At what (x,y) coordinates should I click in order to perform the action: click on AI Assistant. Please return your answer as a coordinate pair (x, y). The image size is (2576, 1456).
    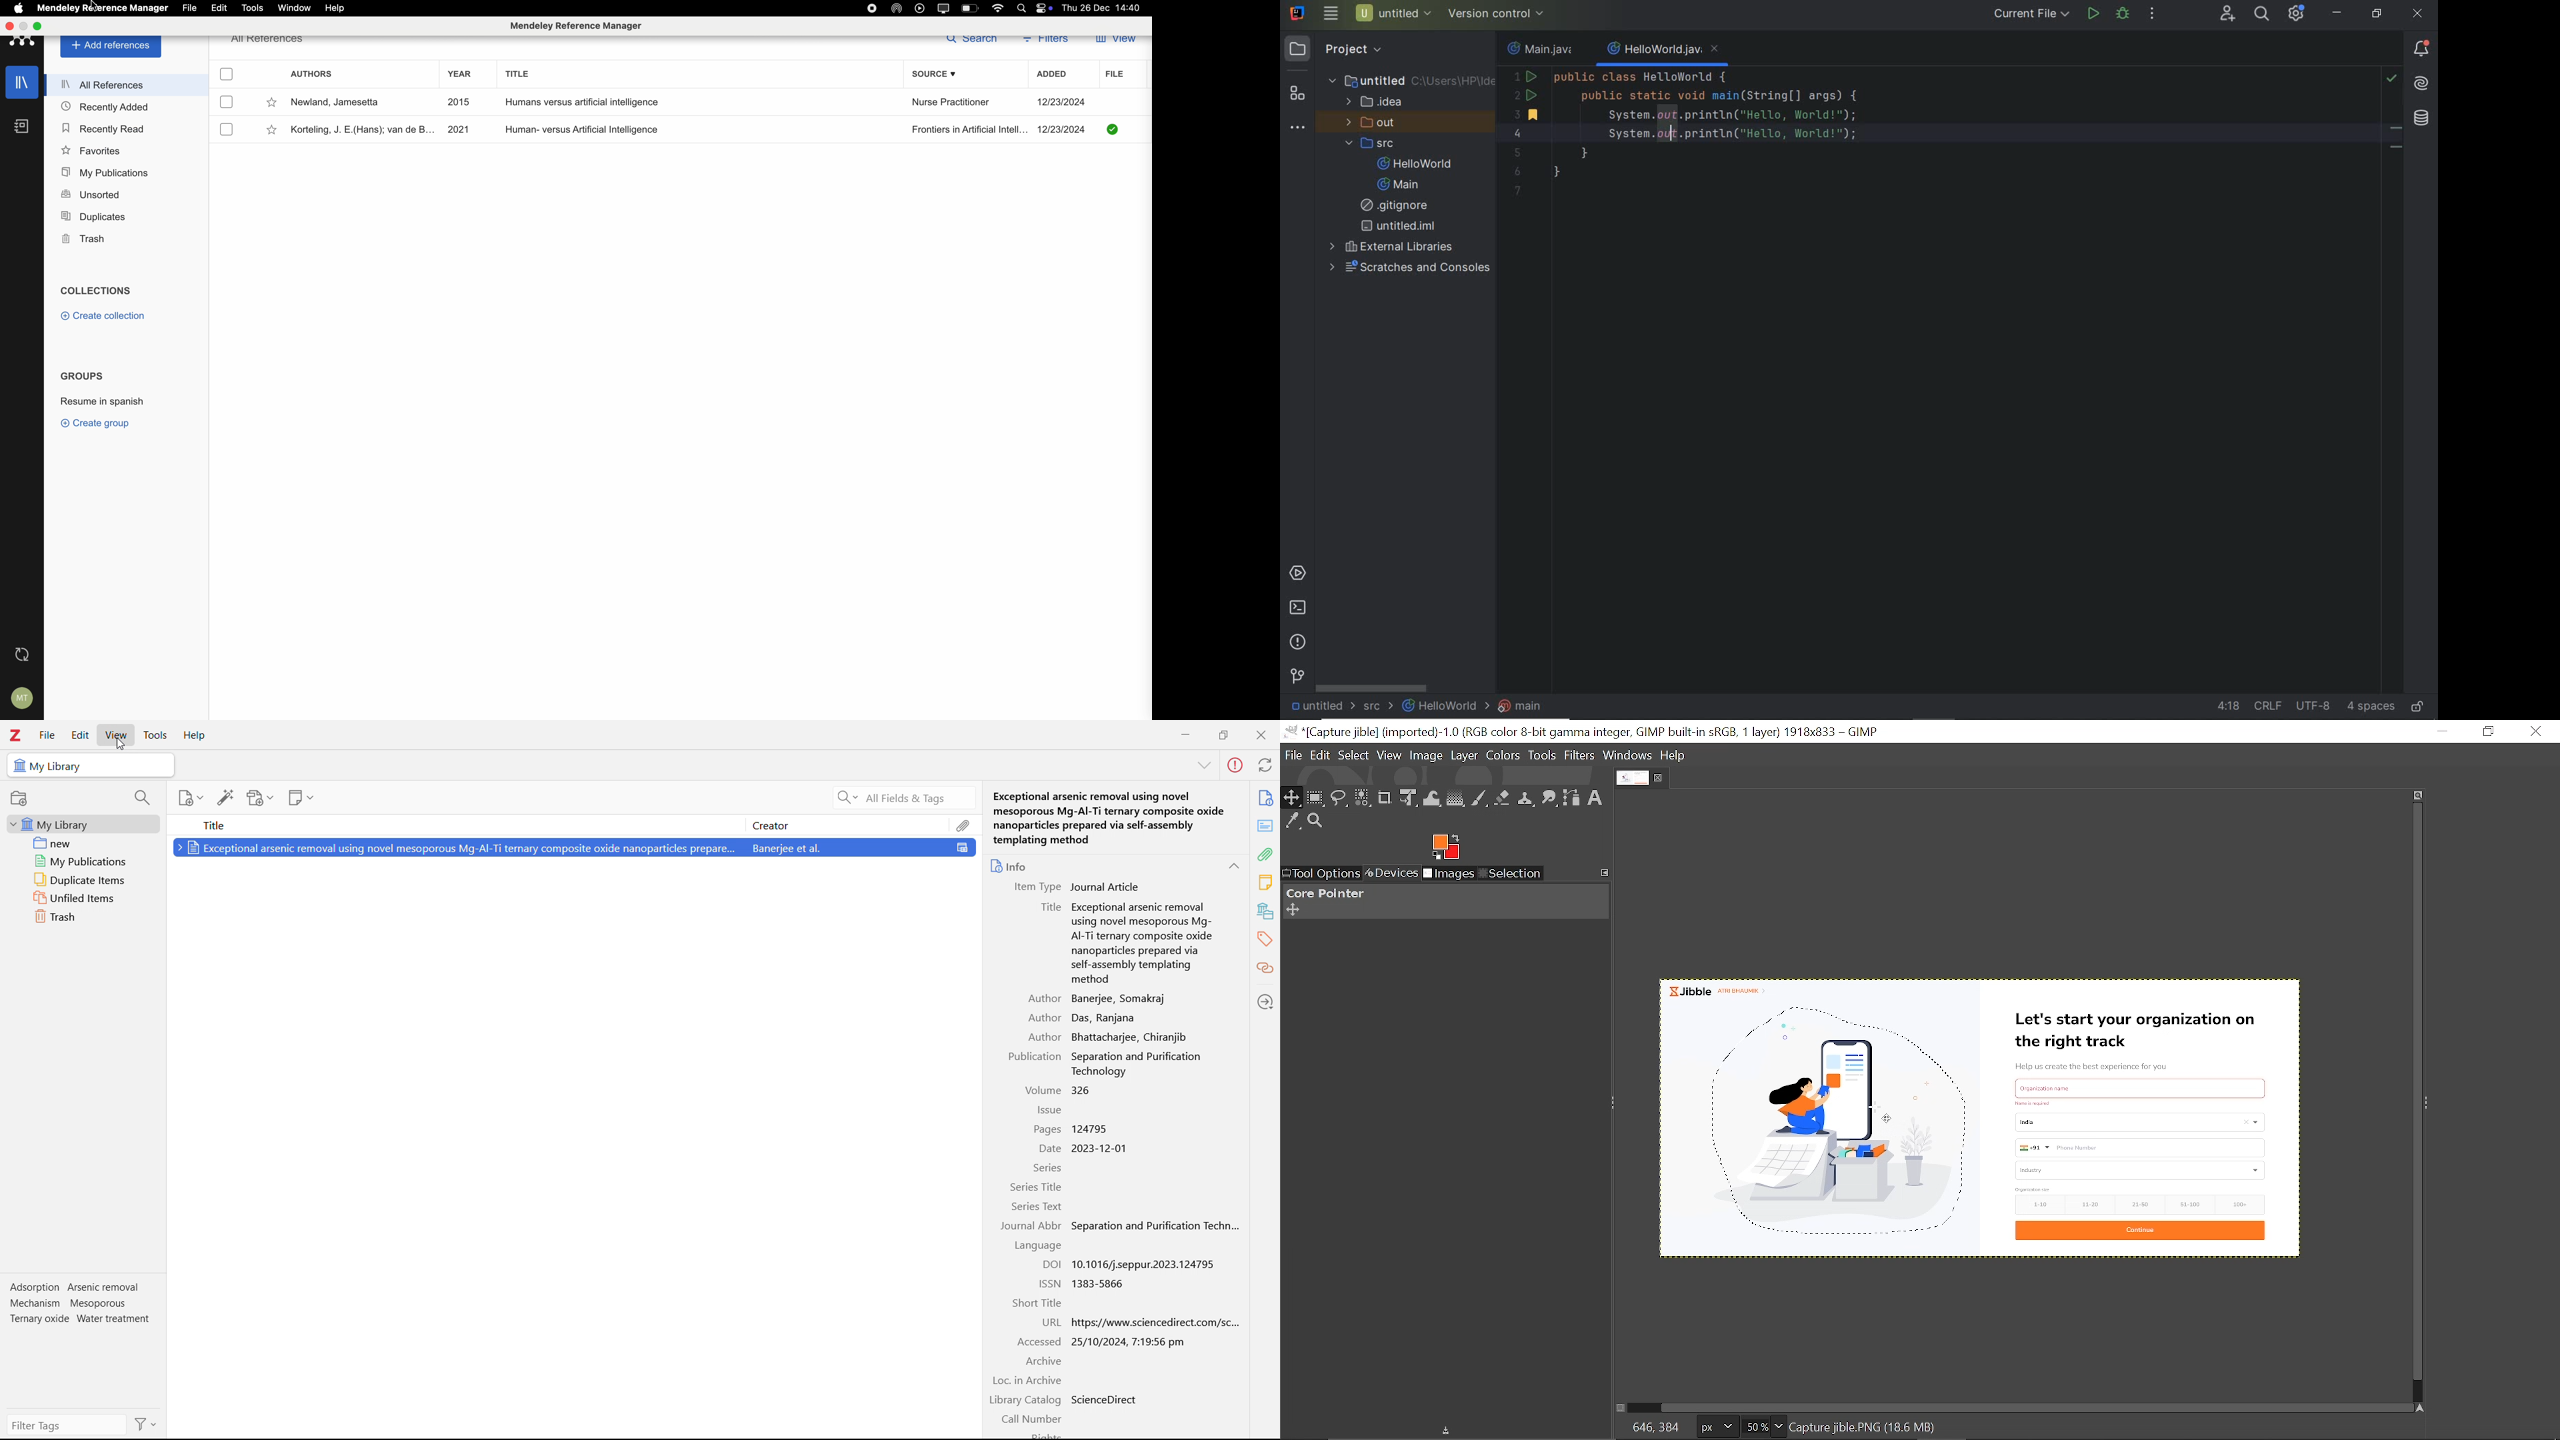
    Looking at the image, I should click on (2421, 82).